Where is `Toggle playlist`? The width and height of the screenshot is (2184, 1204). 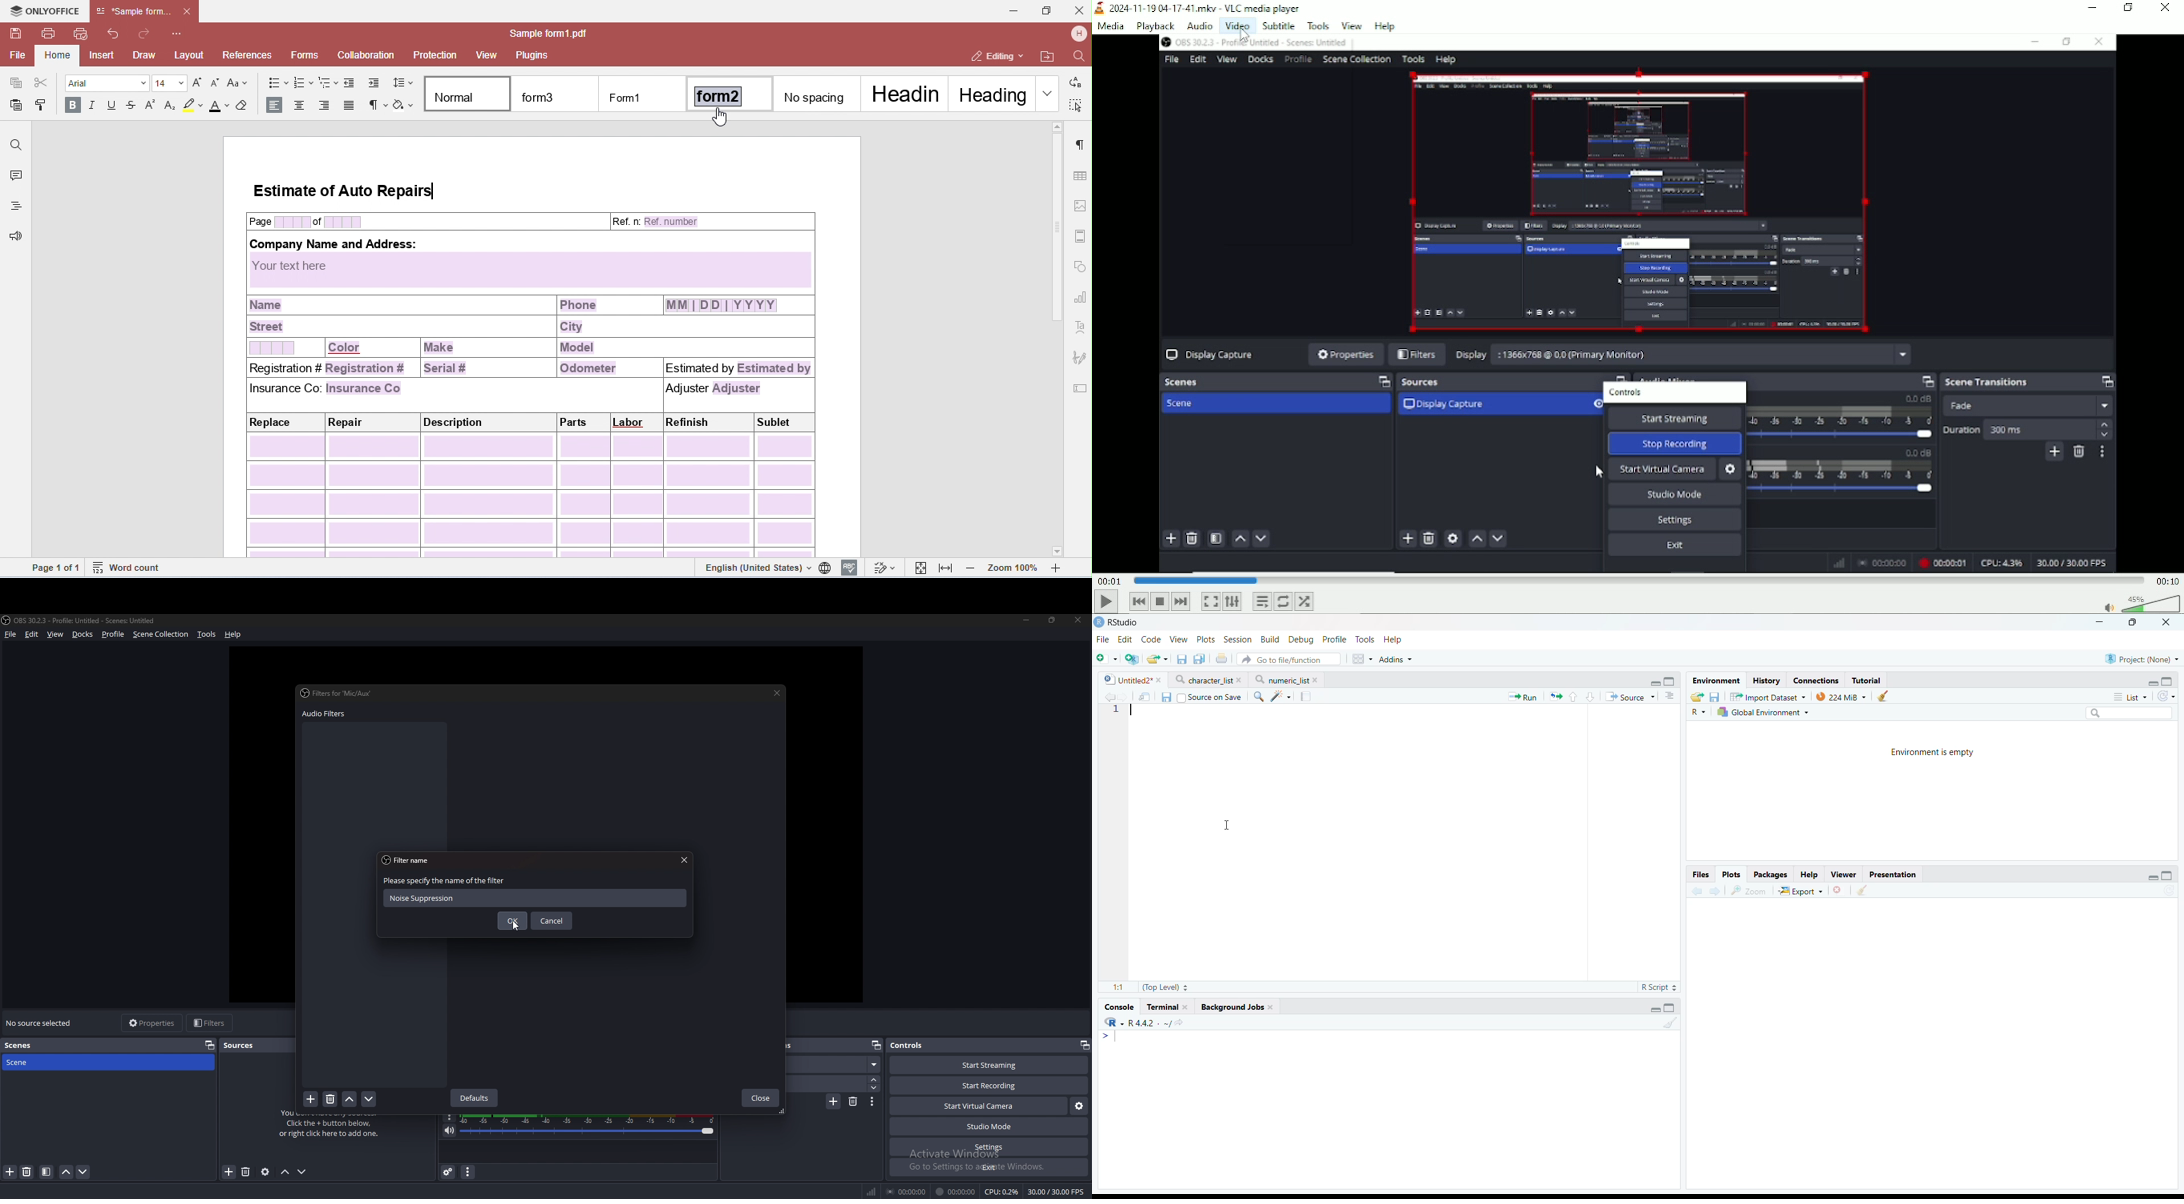 Toggle playlist is located at coordinates (1262, 601).